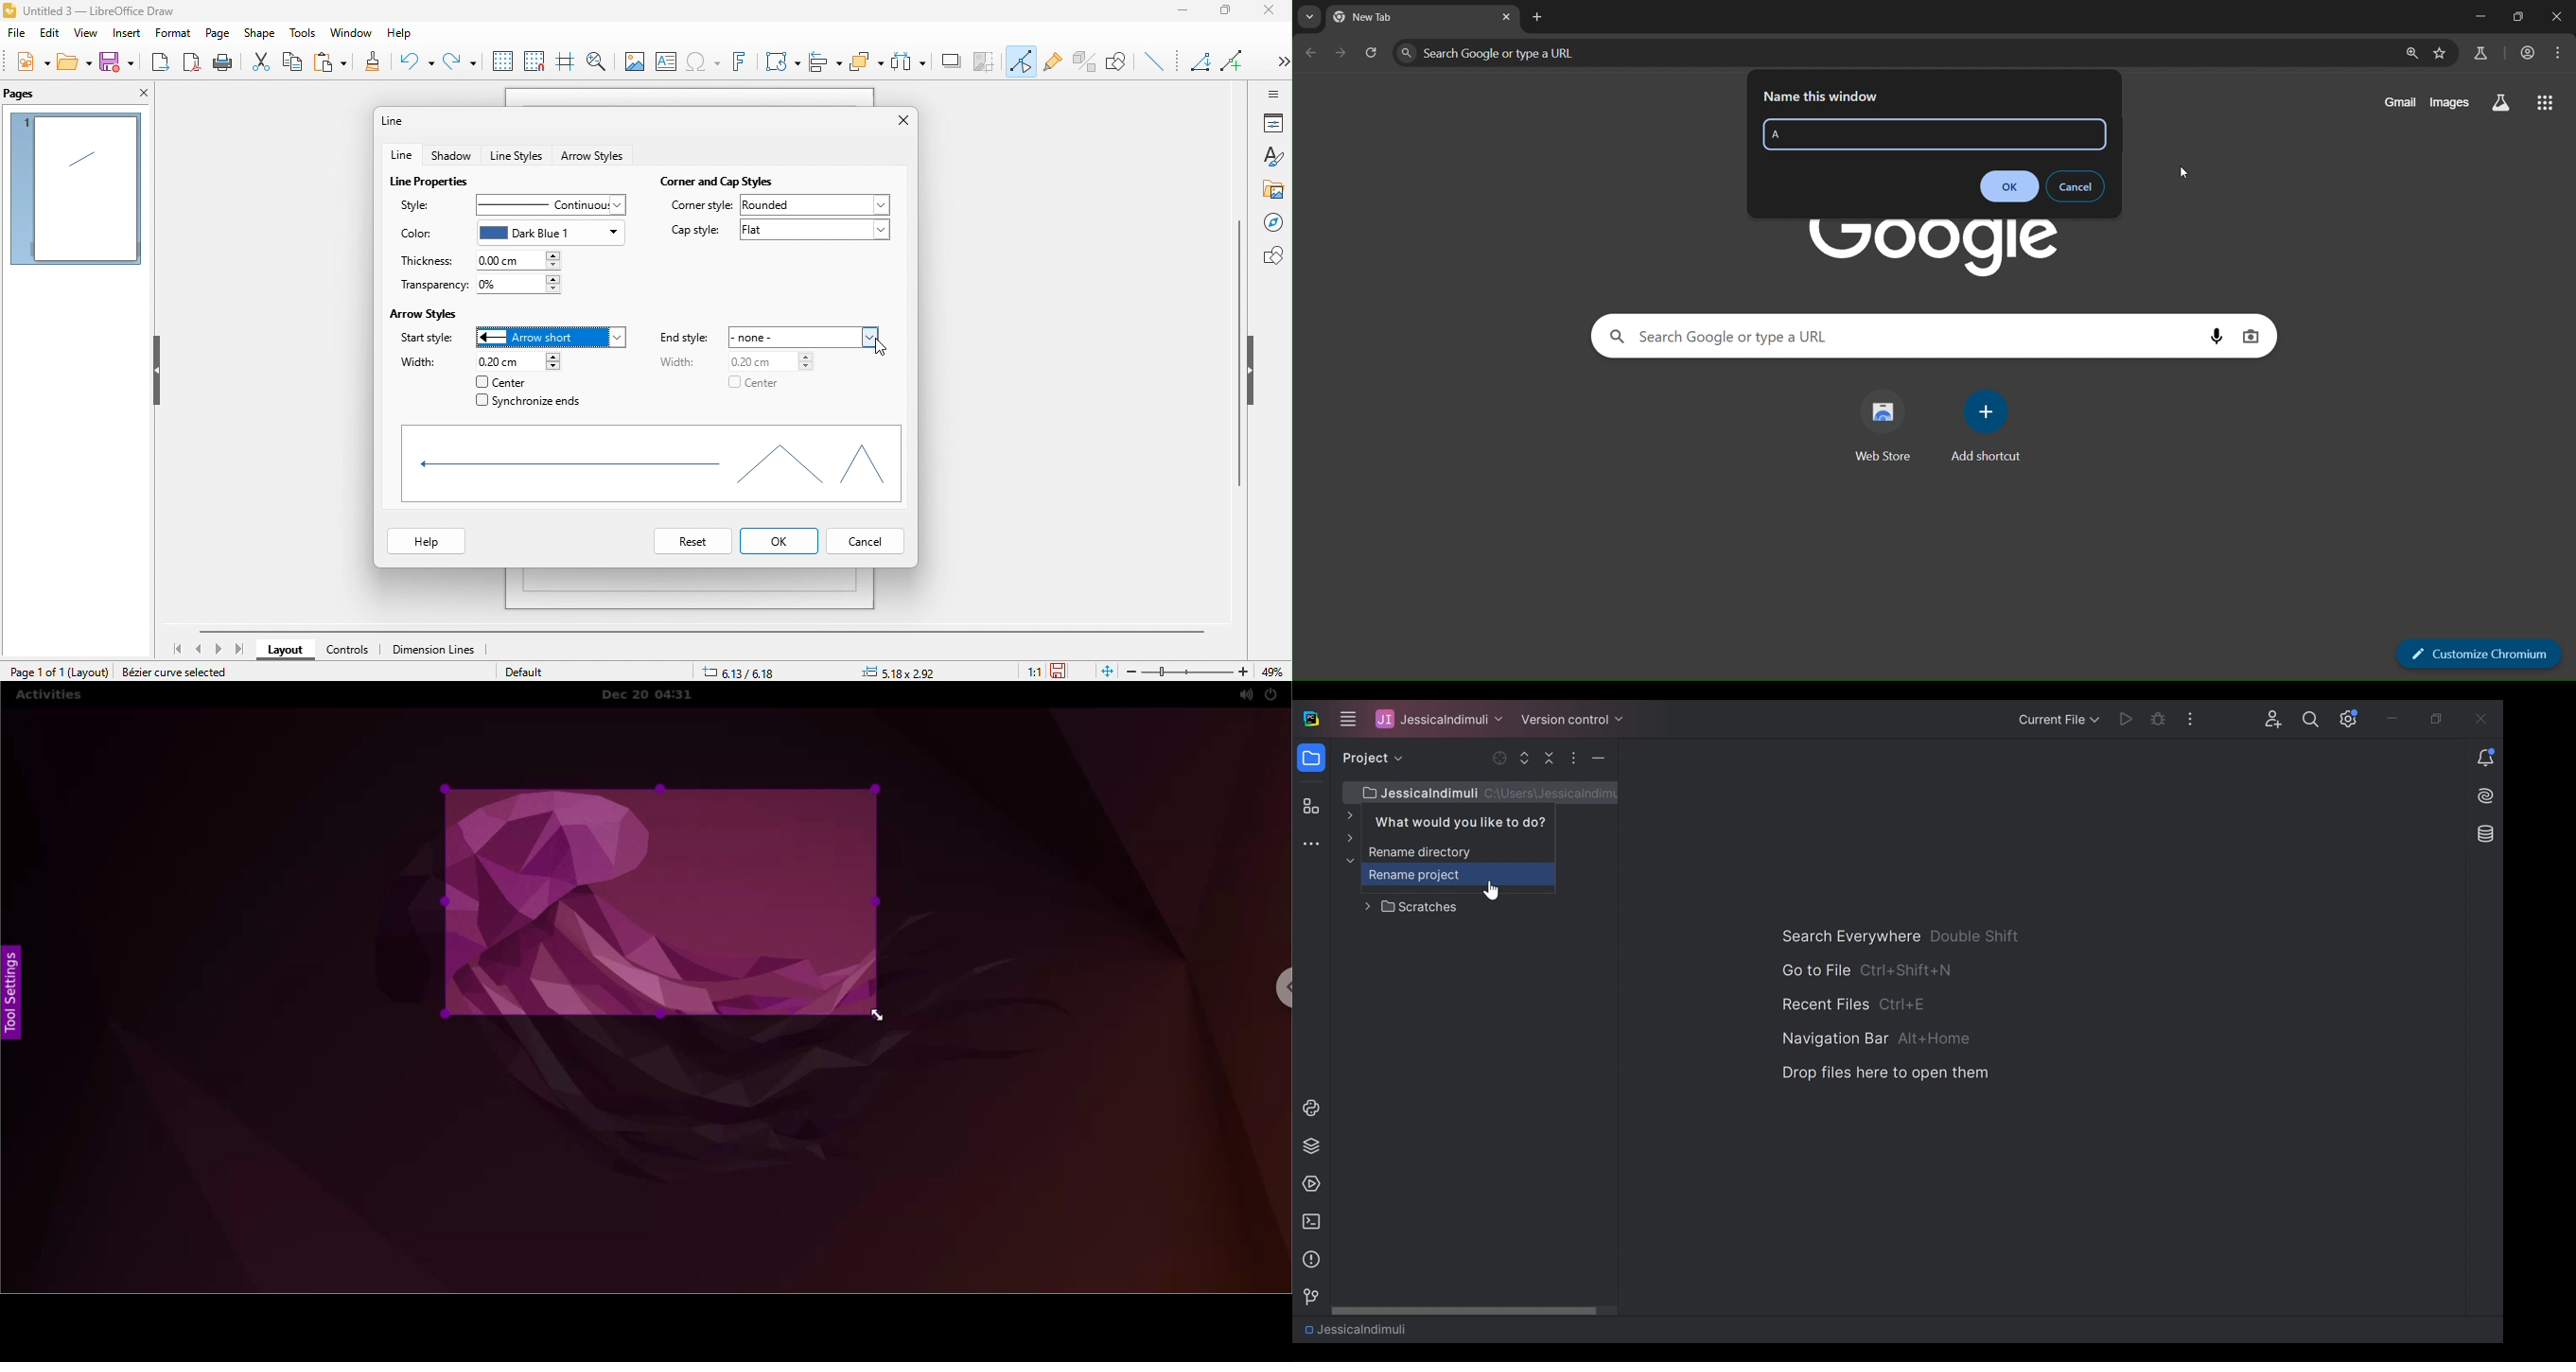 This screenshot has width=2576, height=1372. What do you see at coordinates (1818, 94) in the screenshot?
I see `name this window` at bounding box center [1818, 94].